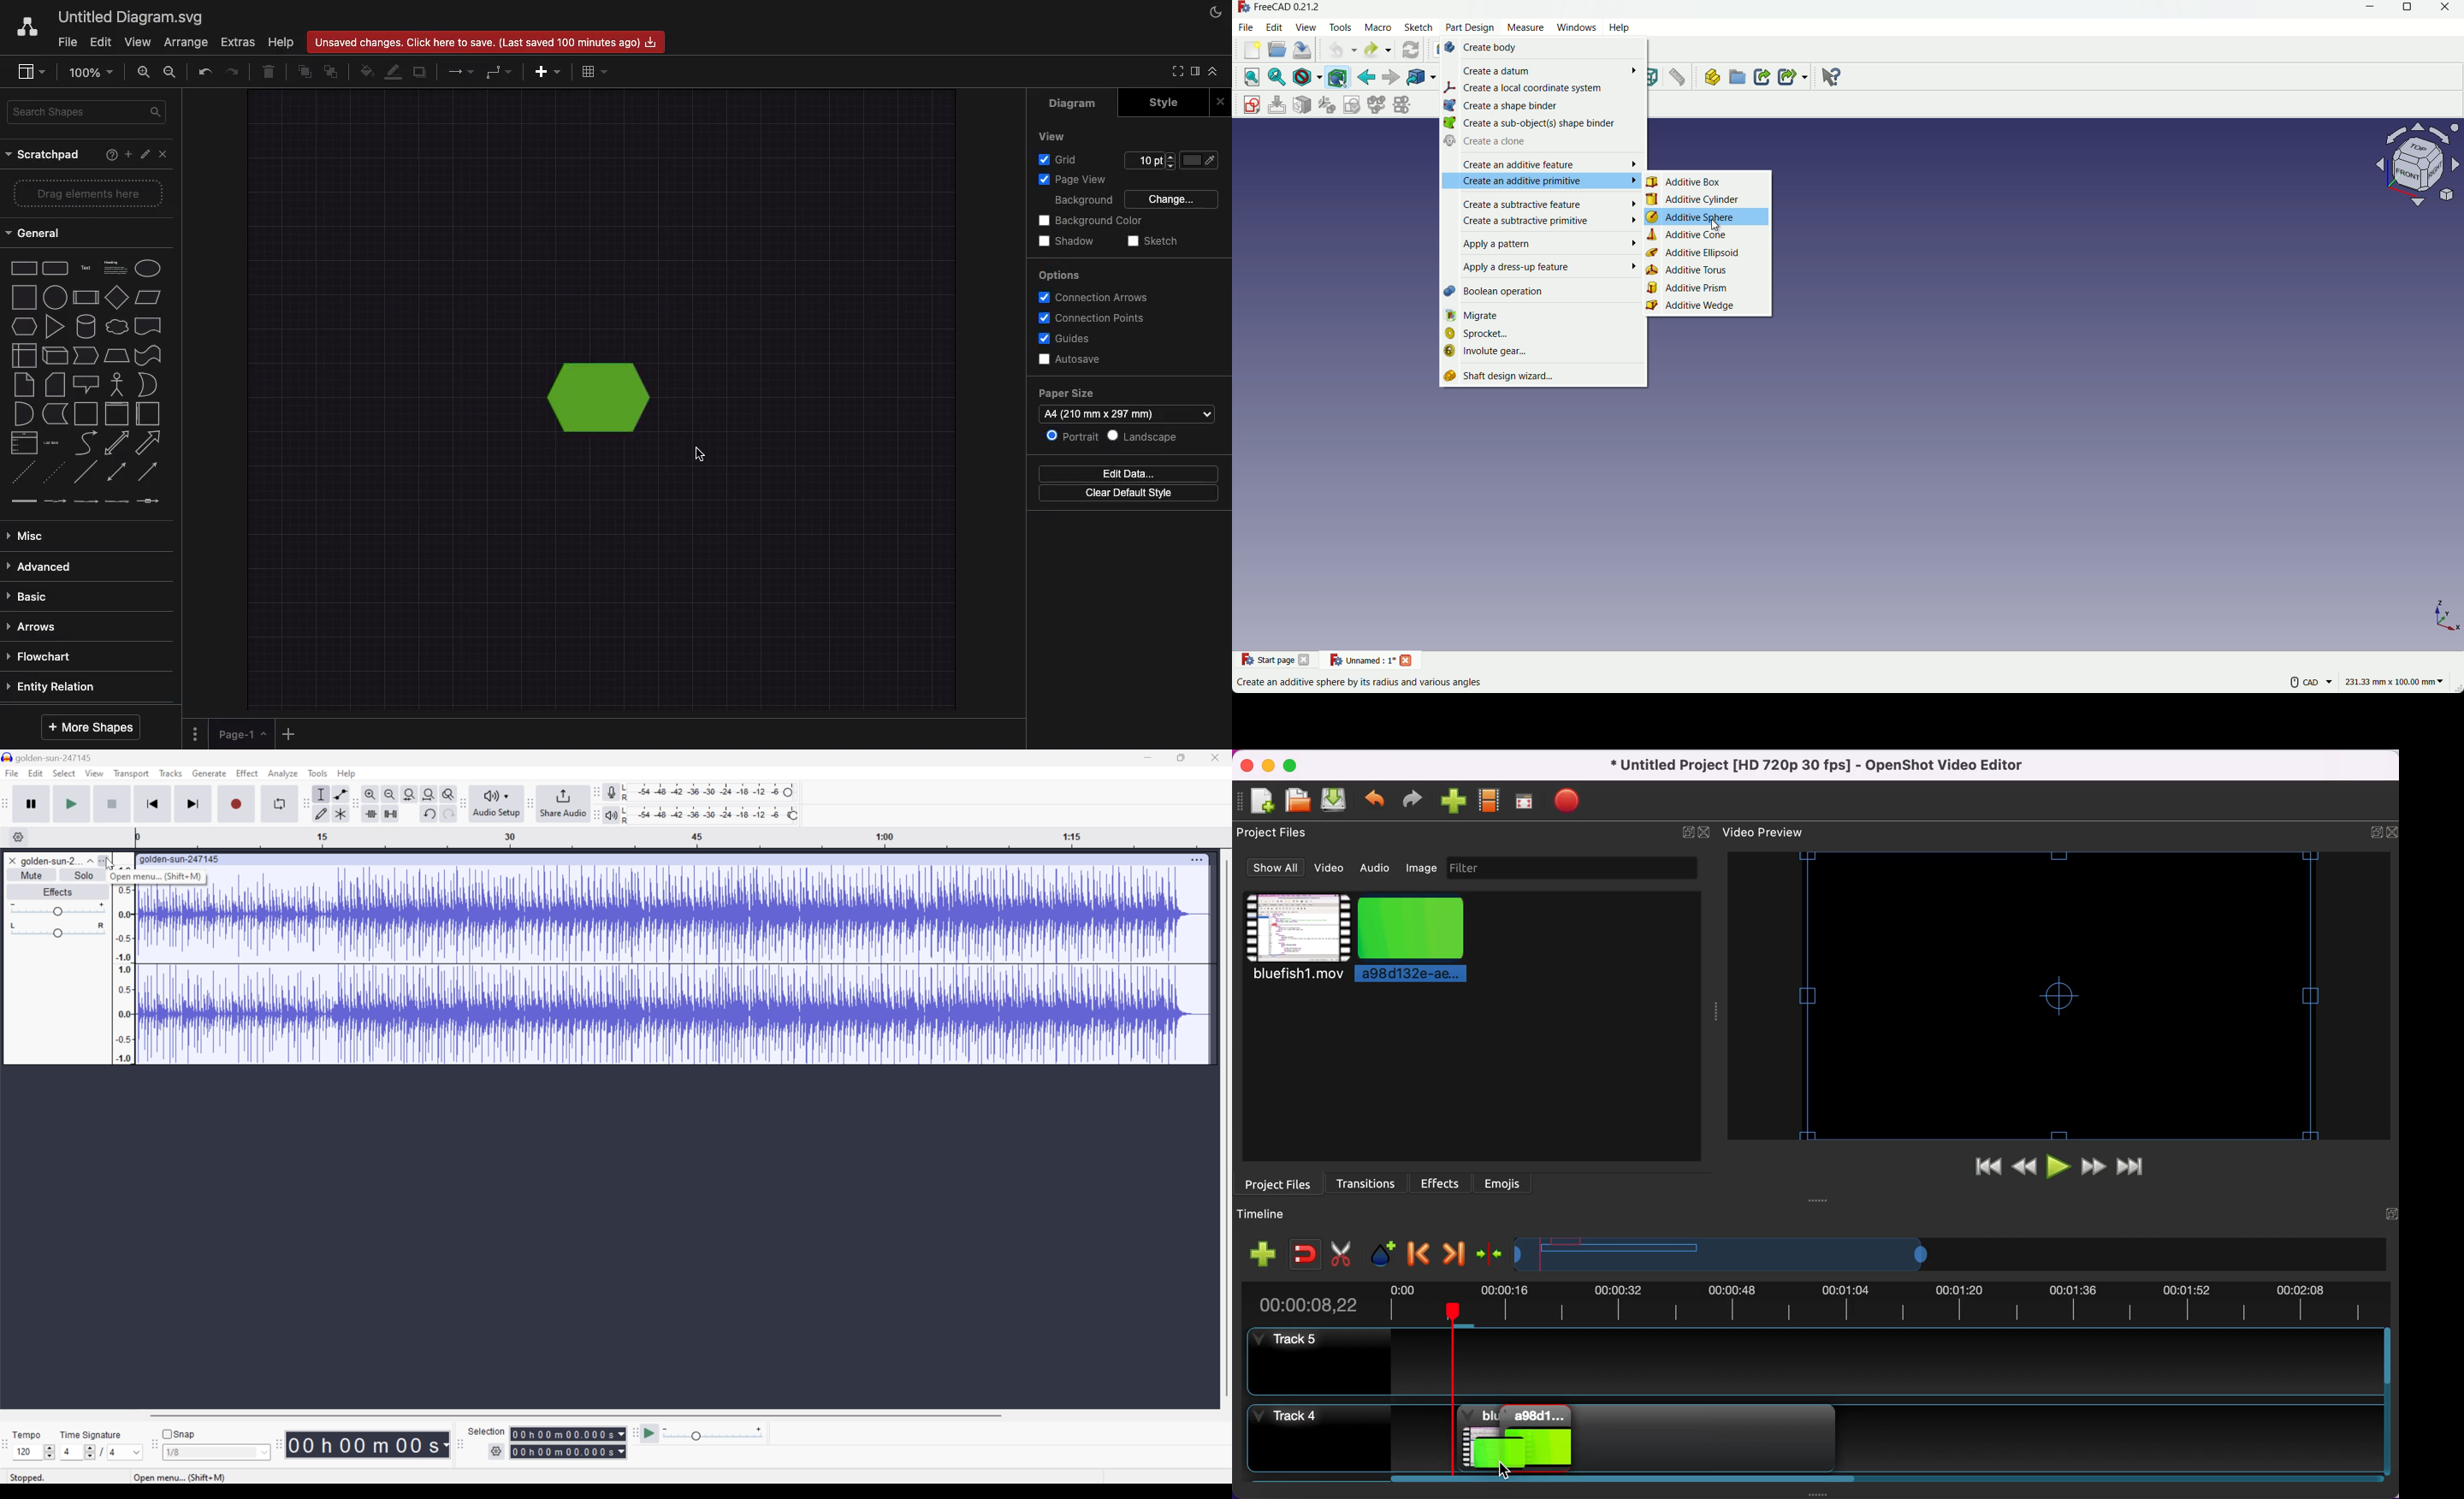 Image resolution: width=2464 pixels, height=1512 pixels. What do you see at coordinates (2371, 828) in the screenshot?
I see `expand/hide` at bounding box center [2371, 828].